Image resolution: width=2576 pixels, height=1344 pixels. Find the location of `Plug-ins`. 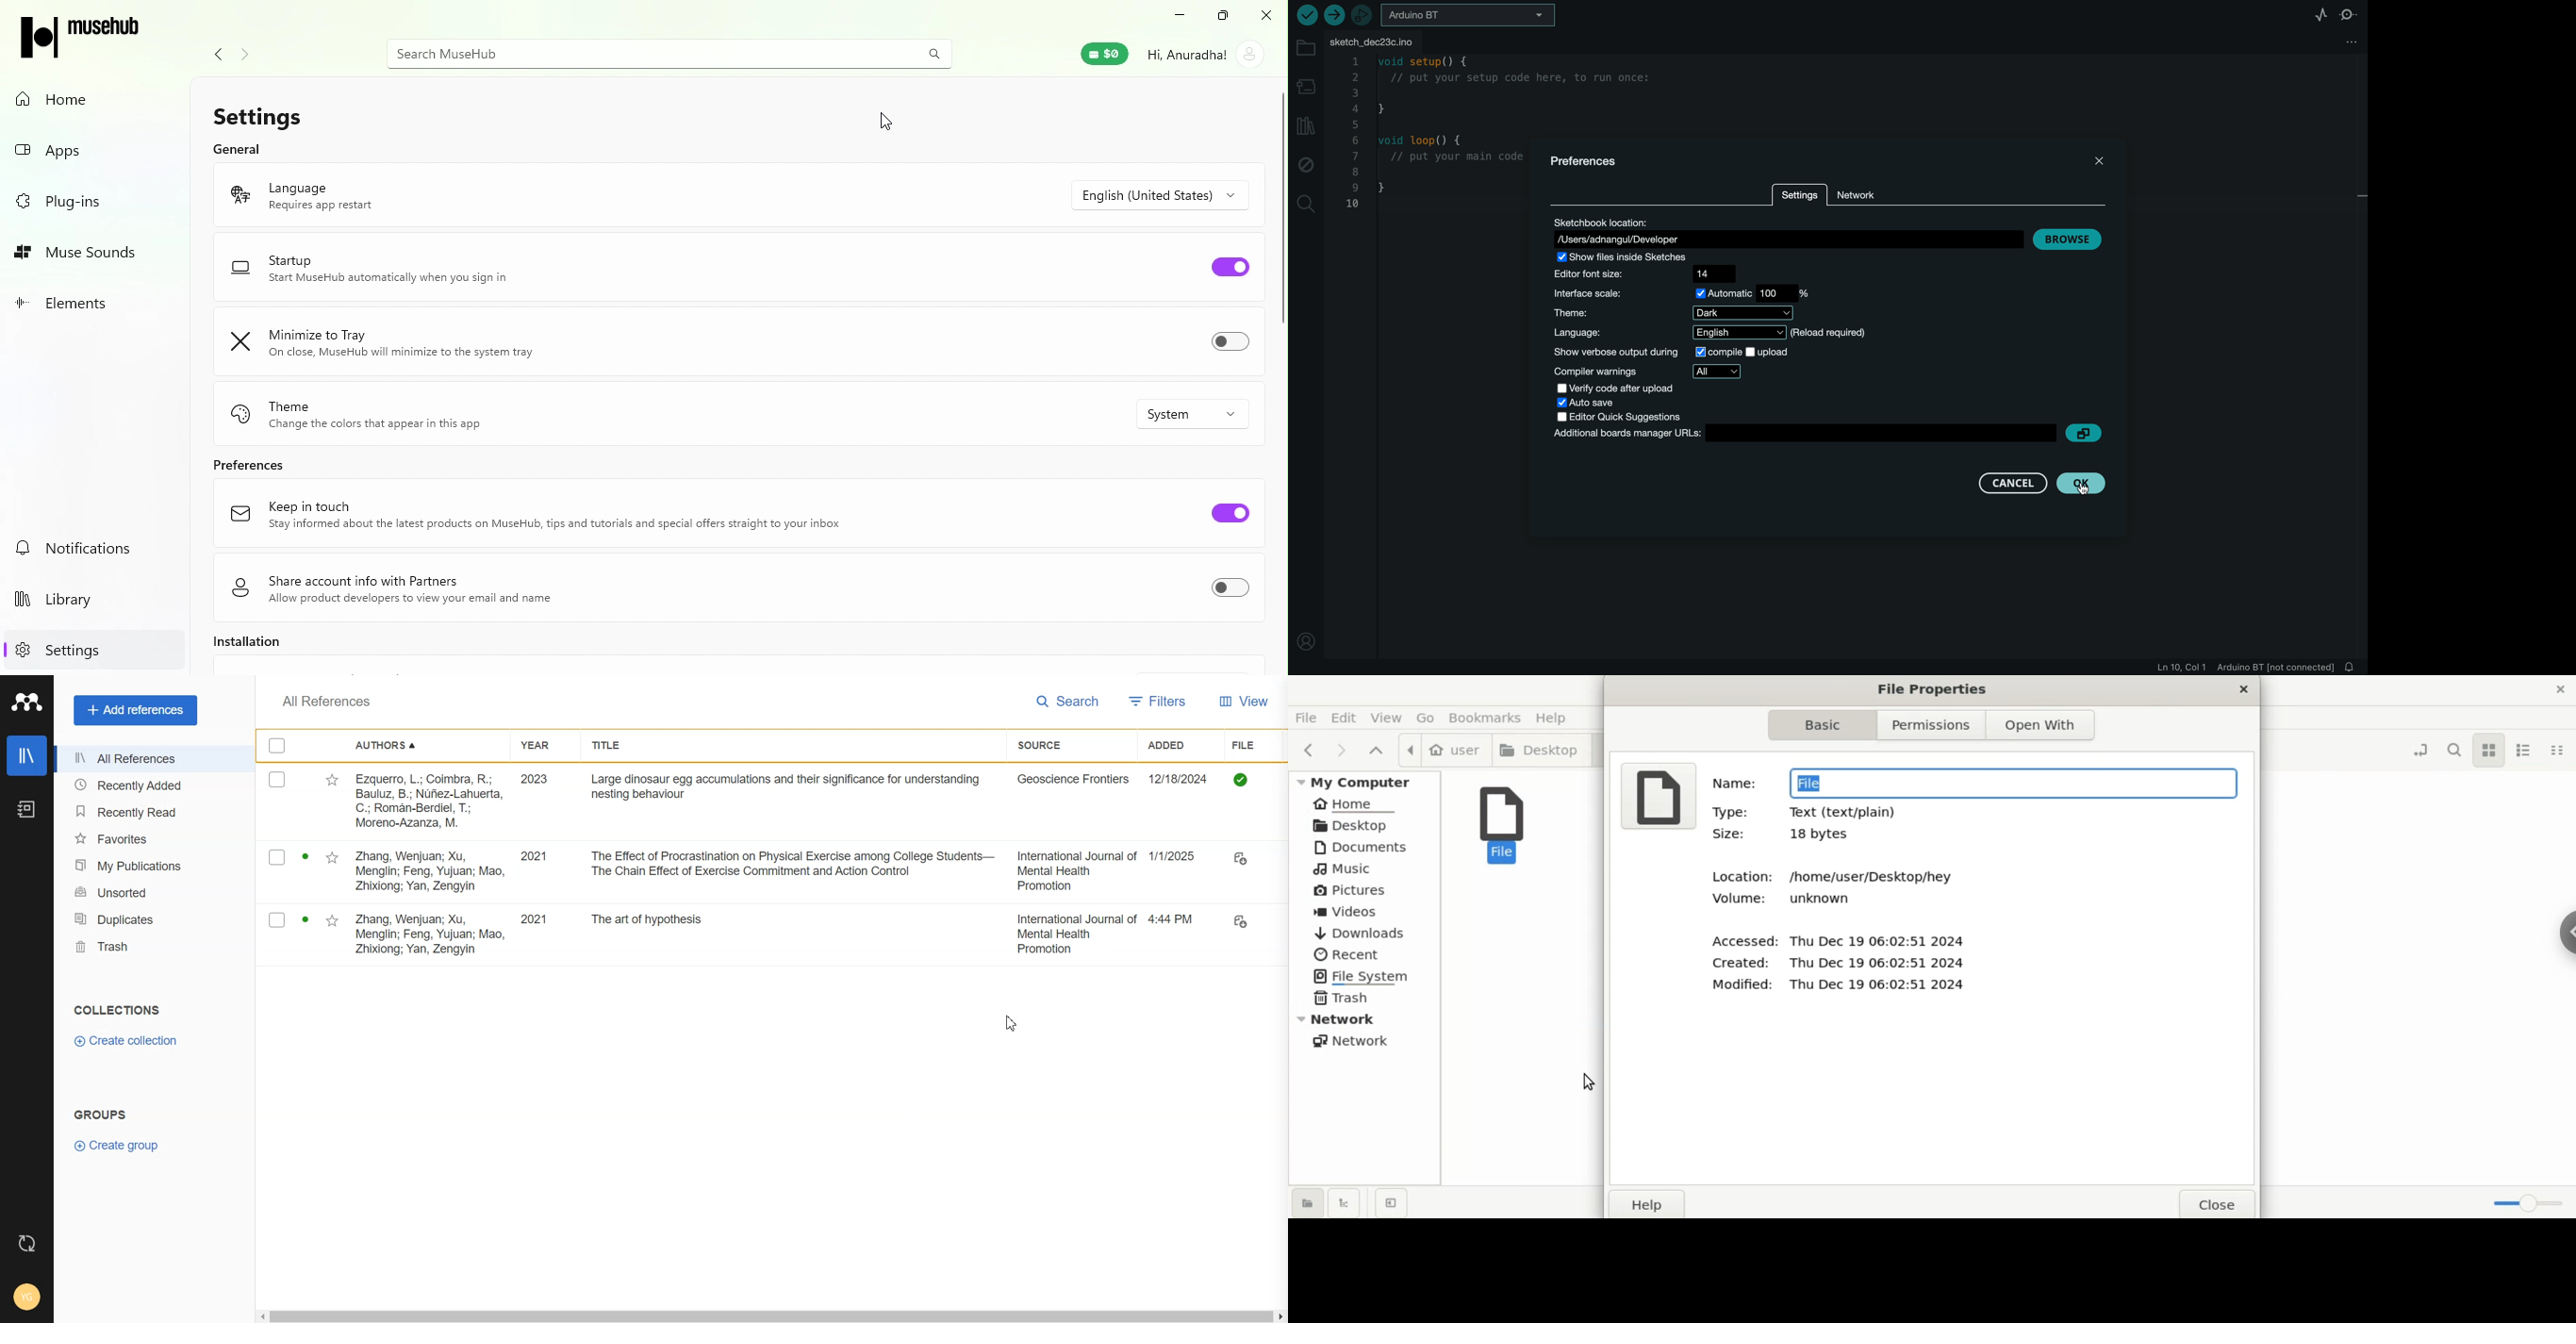

Plug-ins is located at coordinates (79, 206).